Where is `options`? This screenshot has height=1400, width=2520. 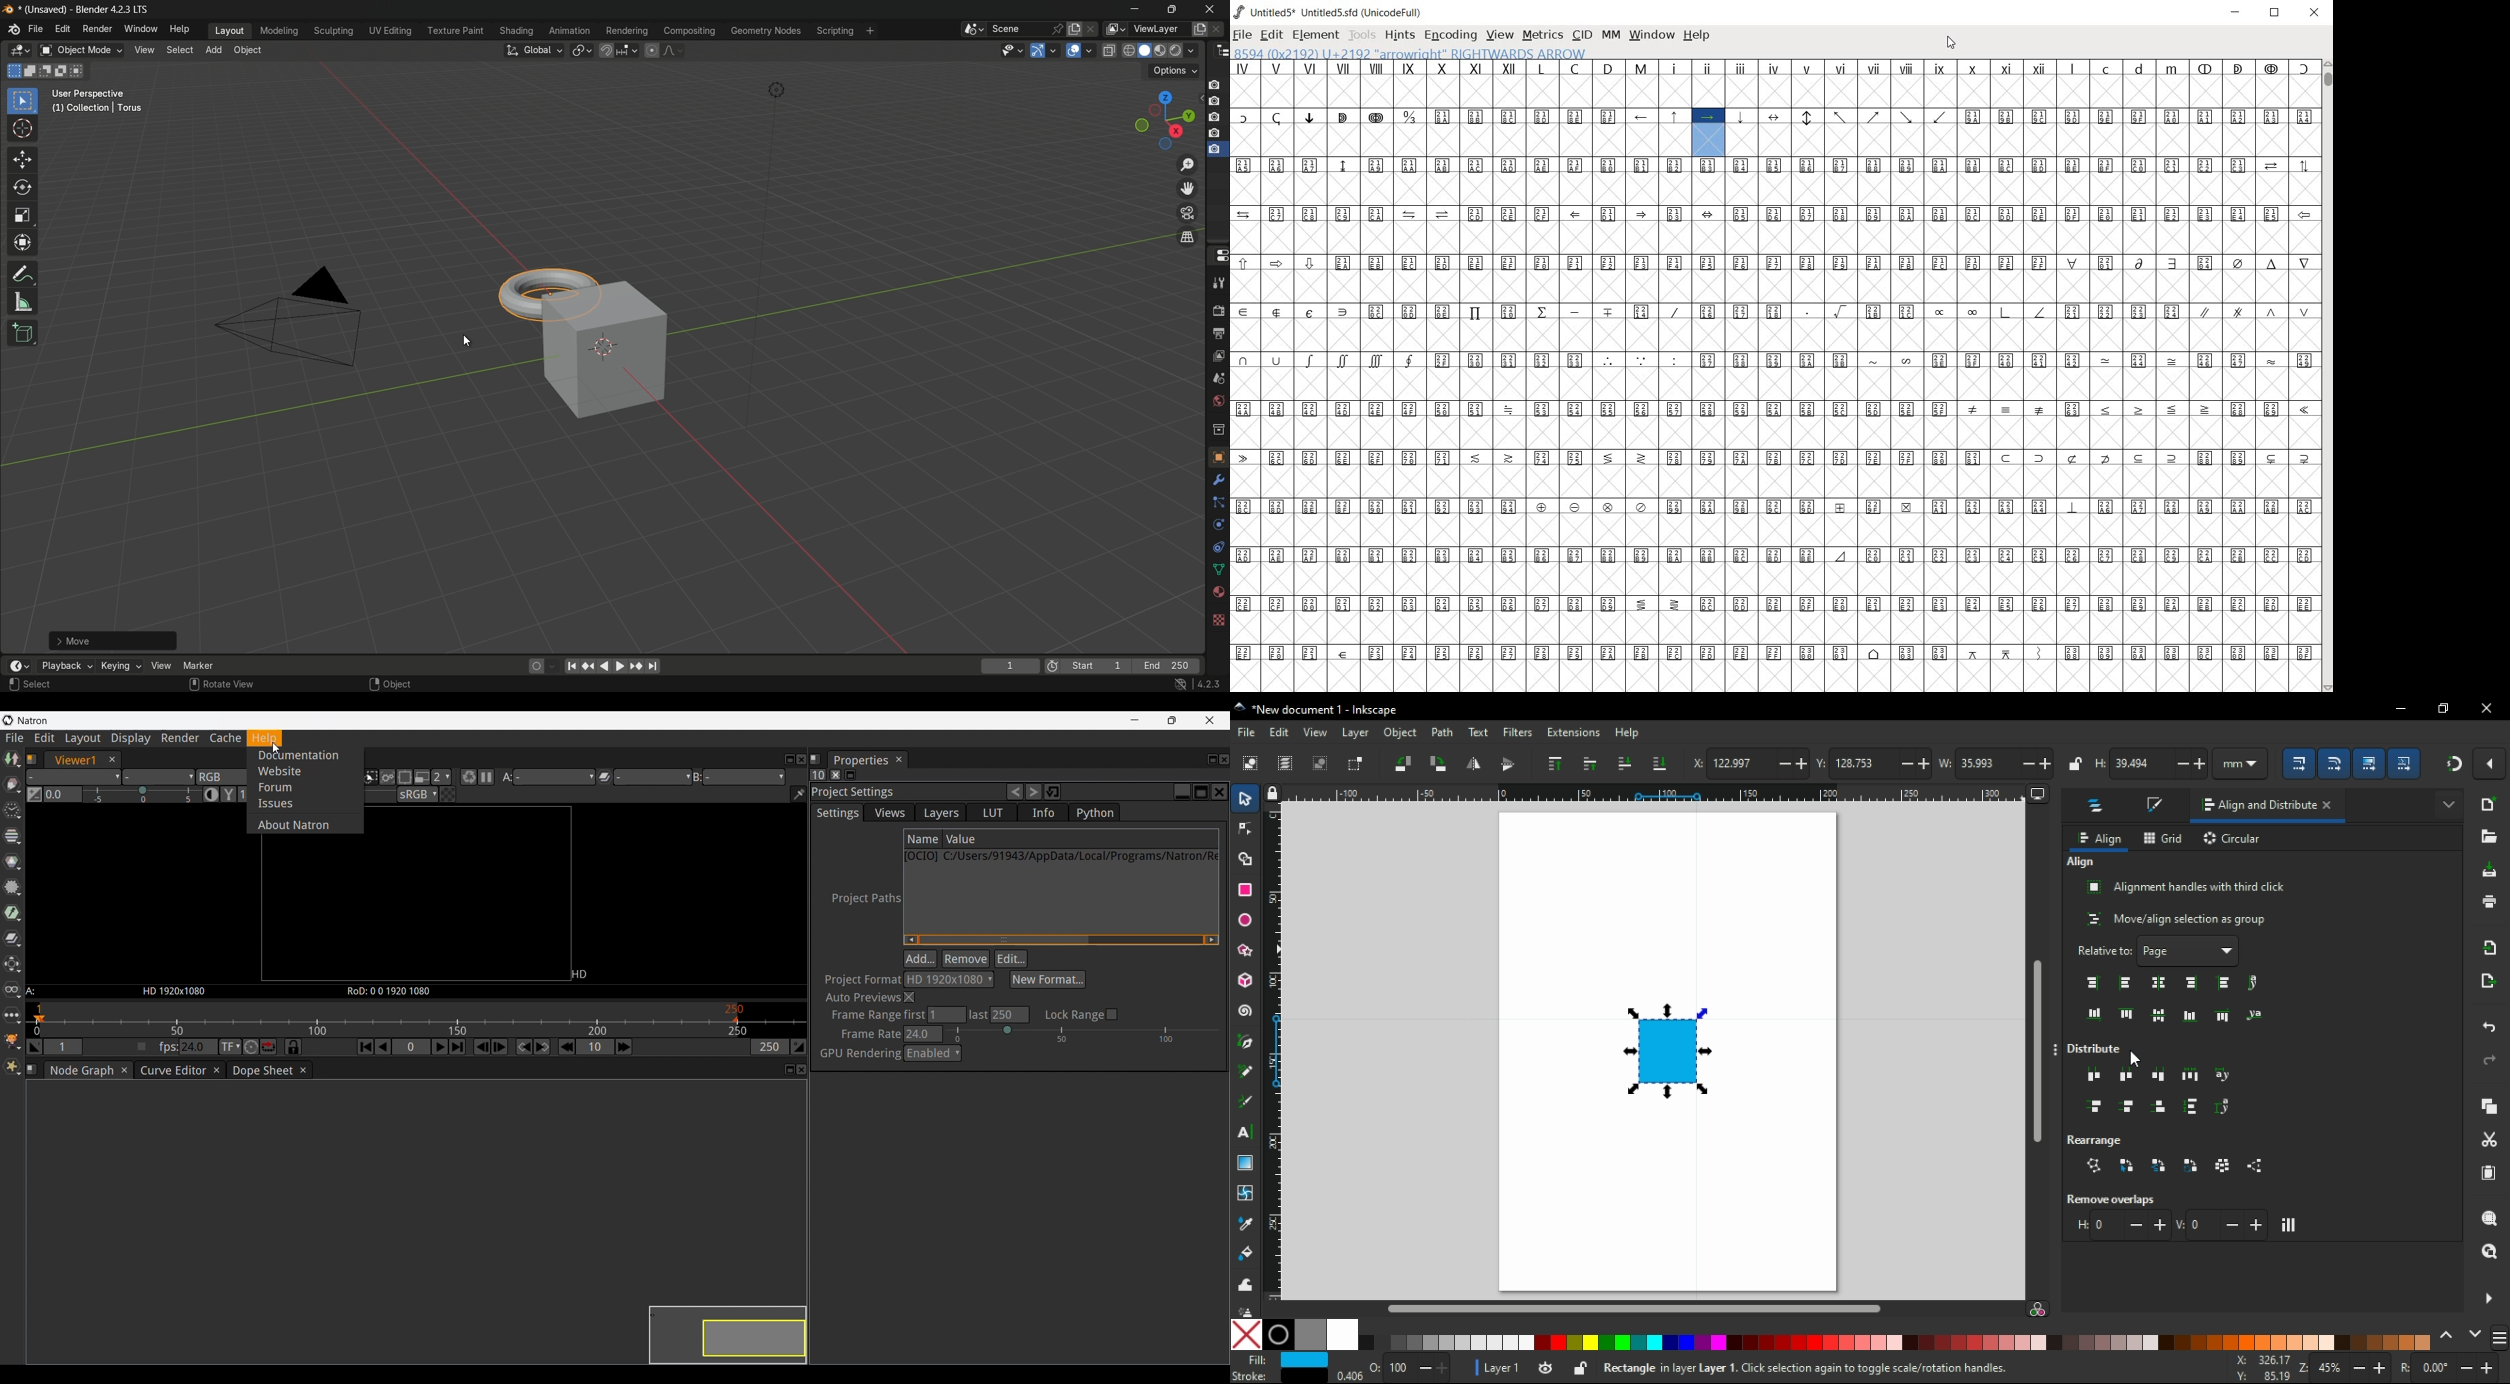 options is located at coordinates (1174, 71).